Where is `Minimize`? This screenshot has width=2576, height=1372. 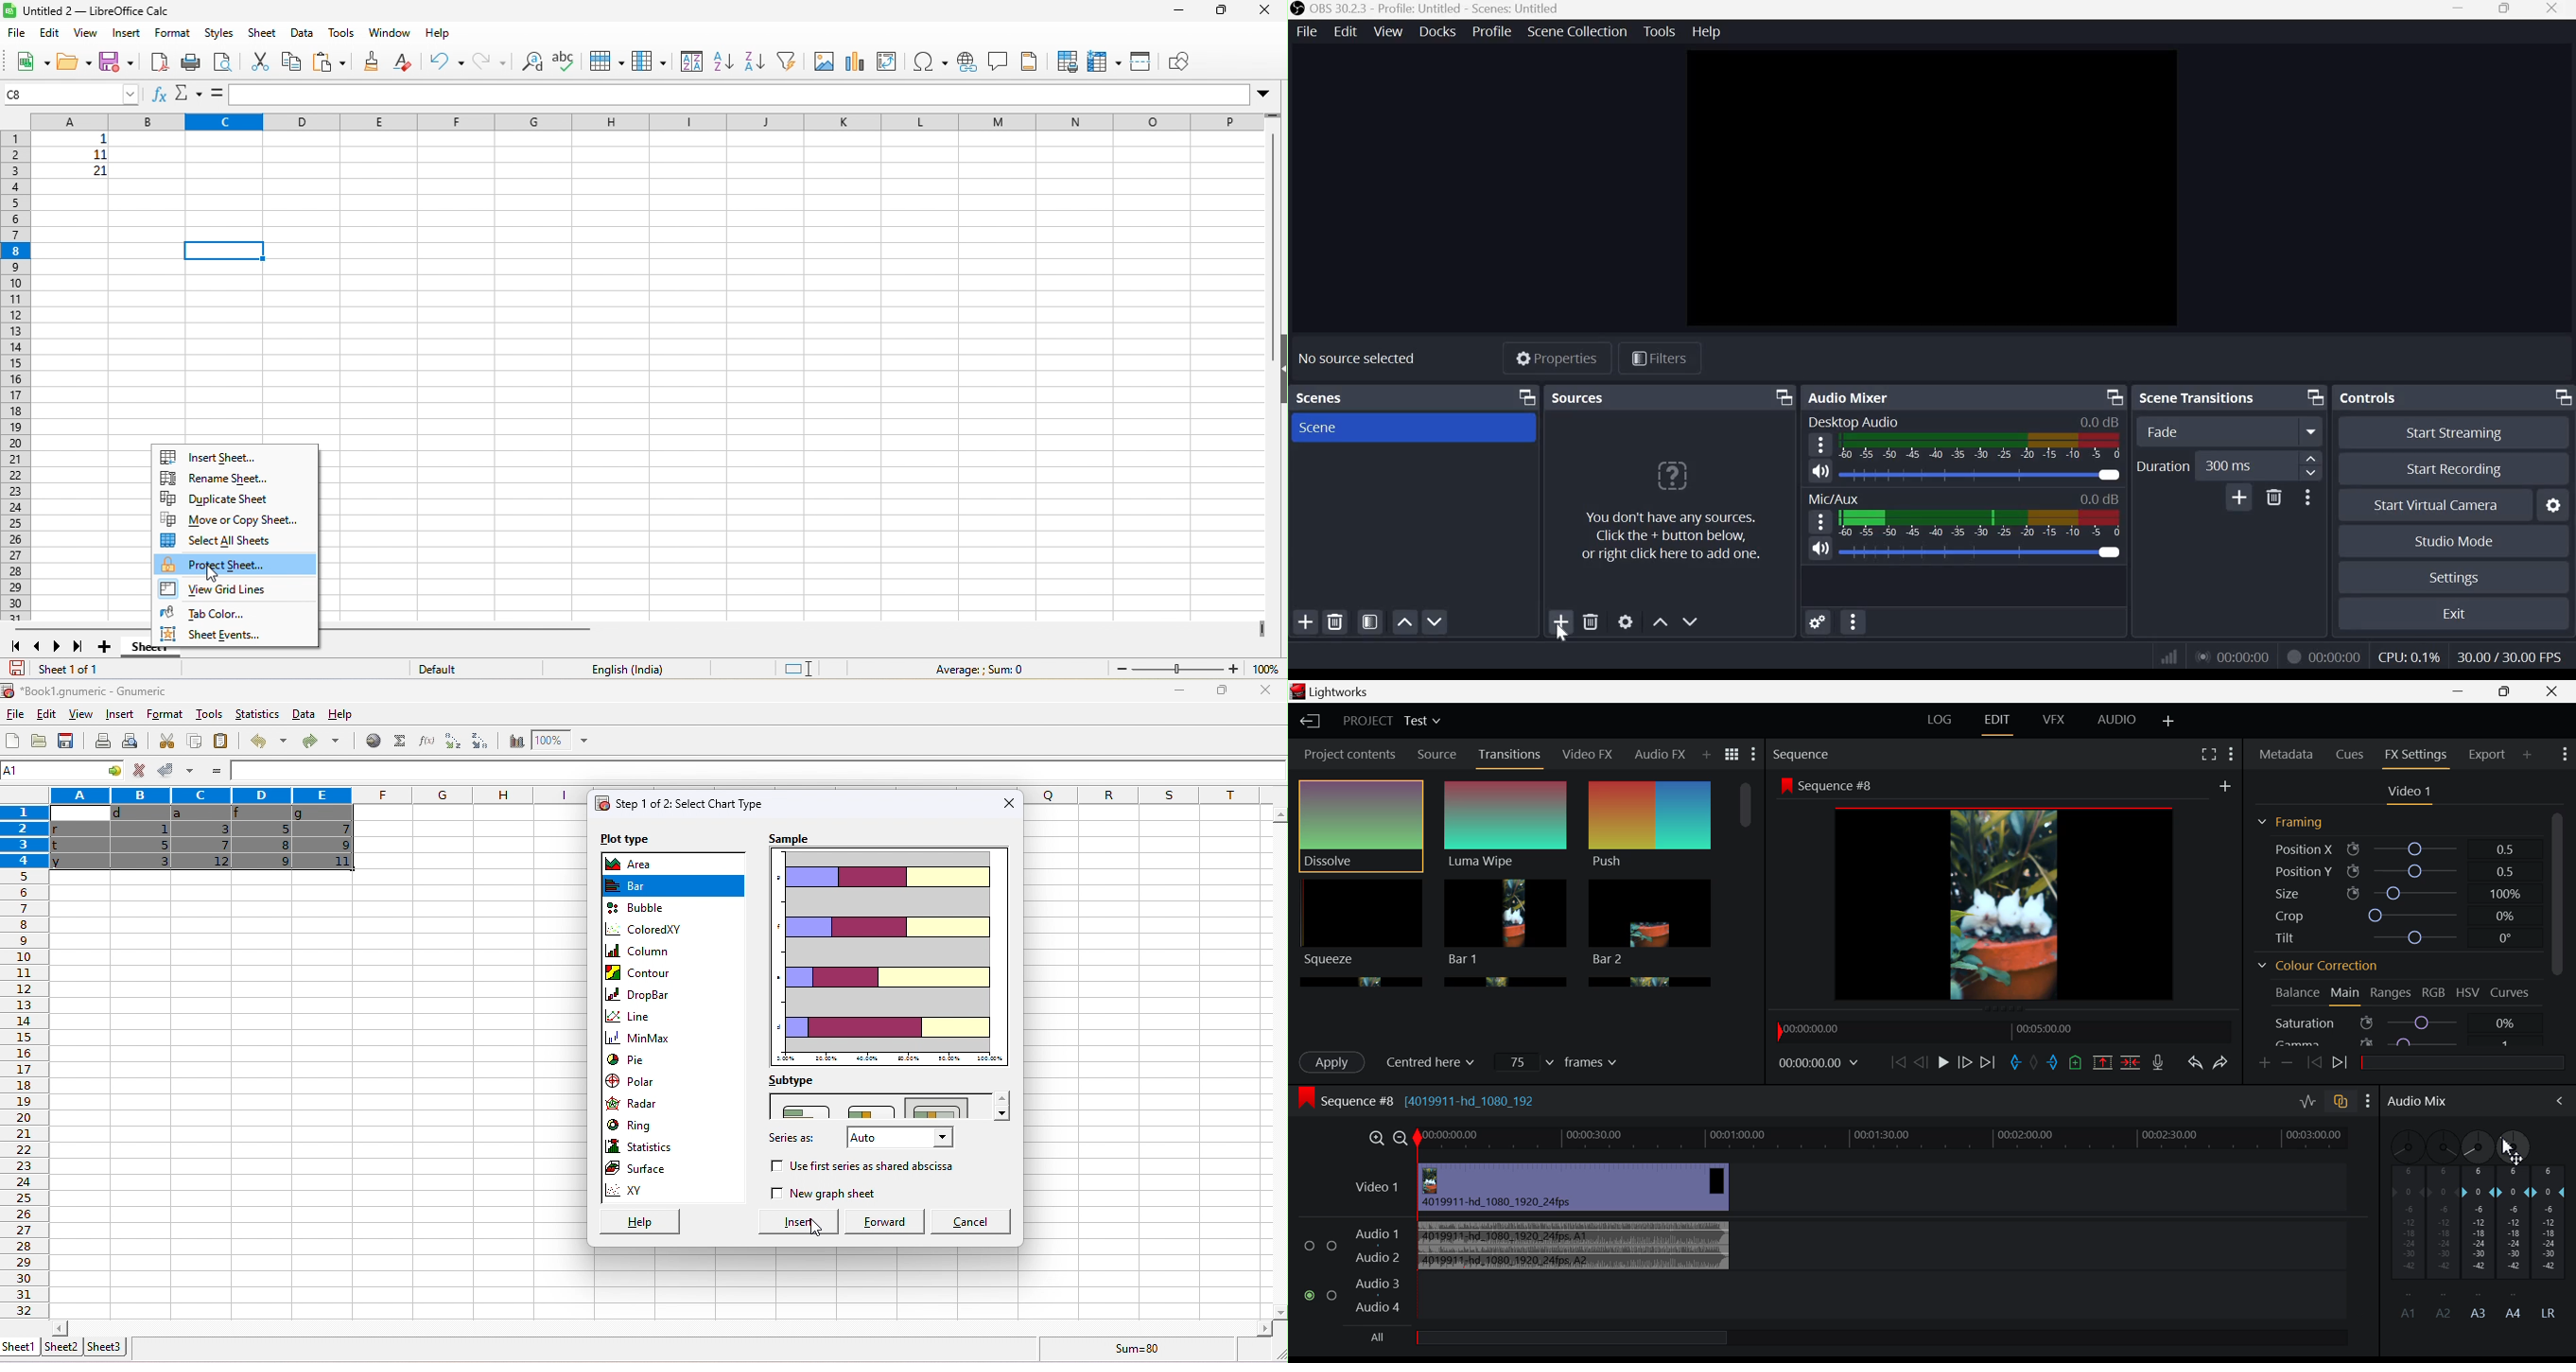
Minimize is located at coordinates (2459, 9).